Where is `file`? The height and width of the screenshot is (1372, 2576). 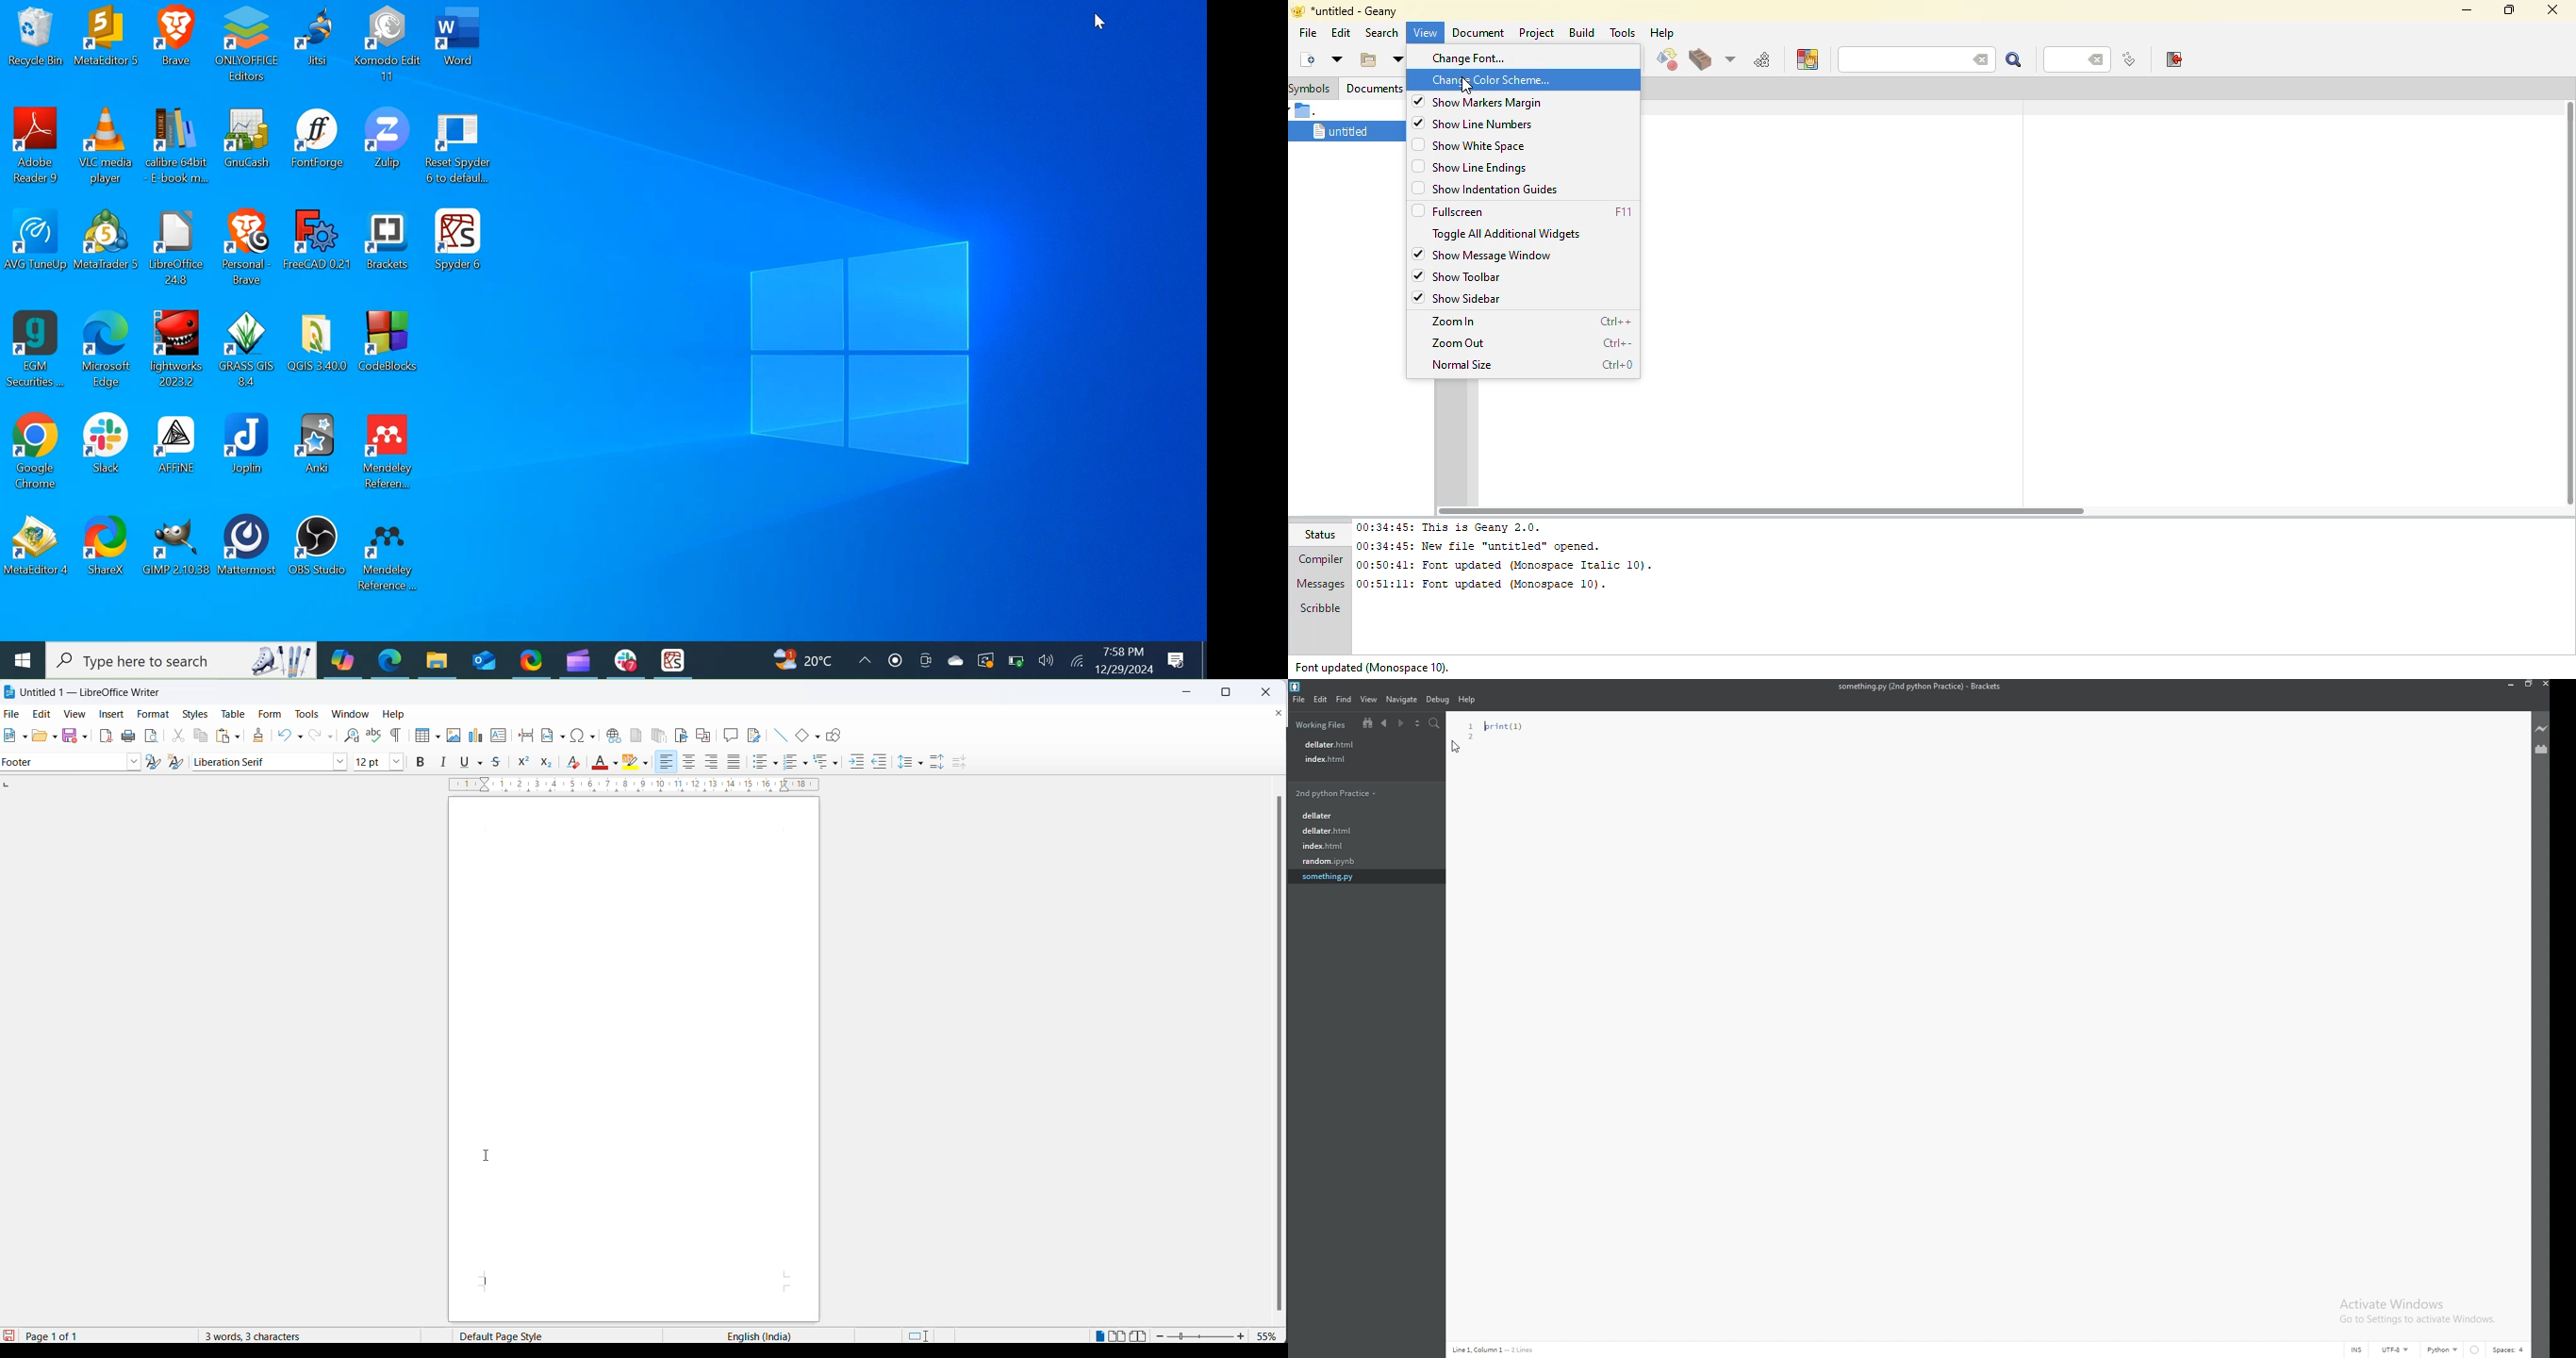 file is located at coordinates (1353, 847).